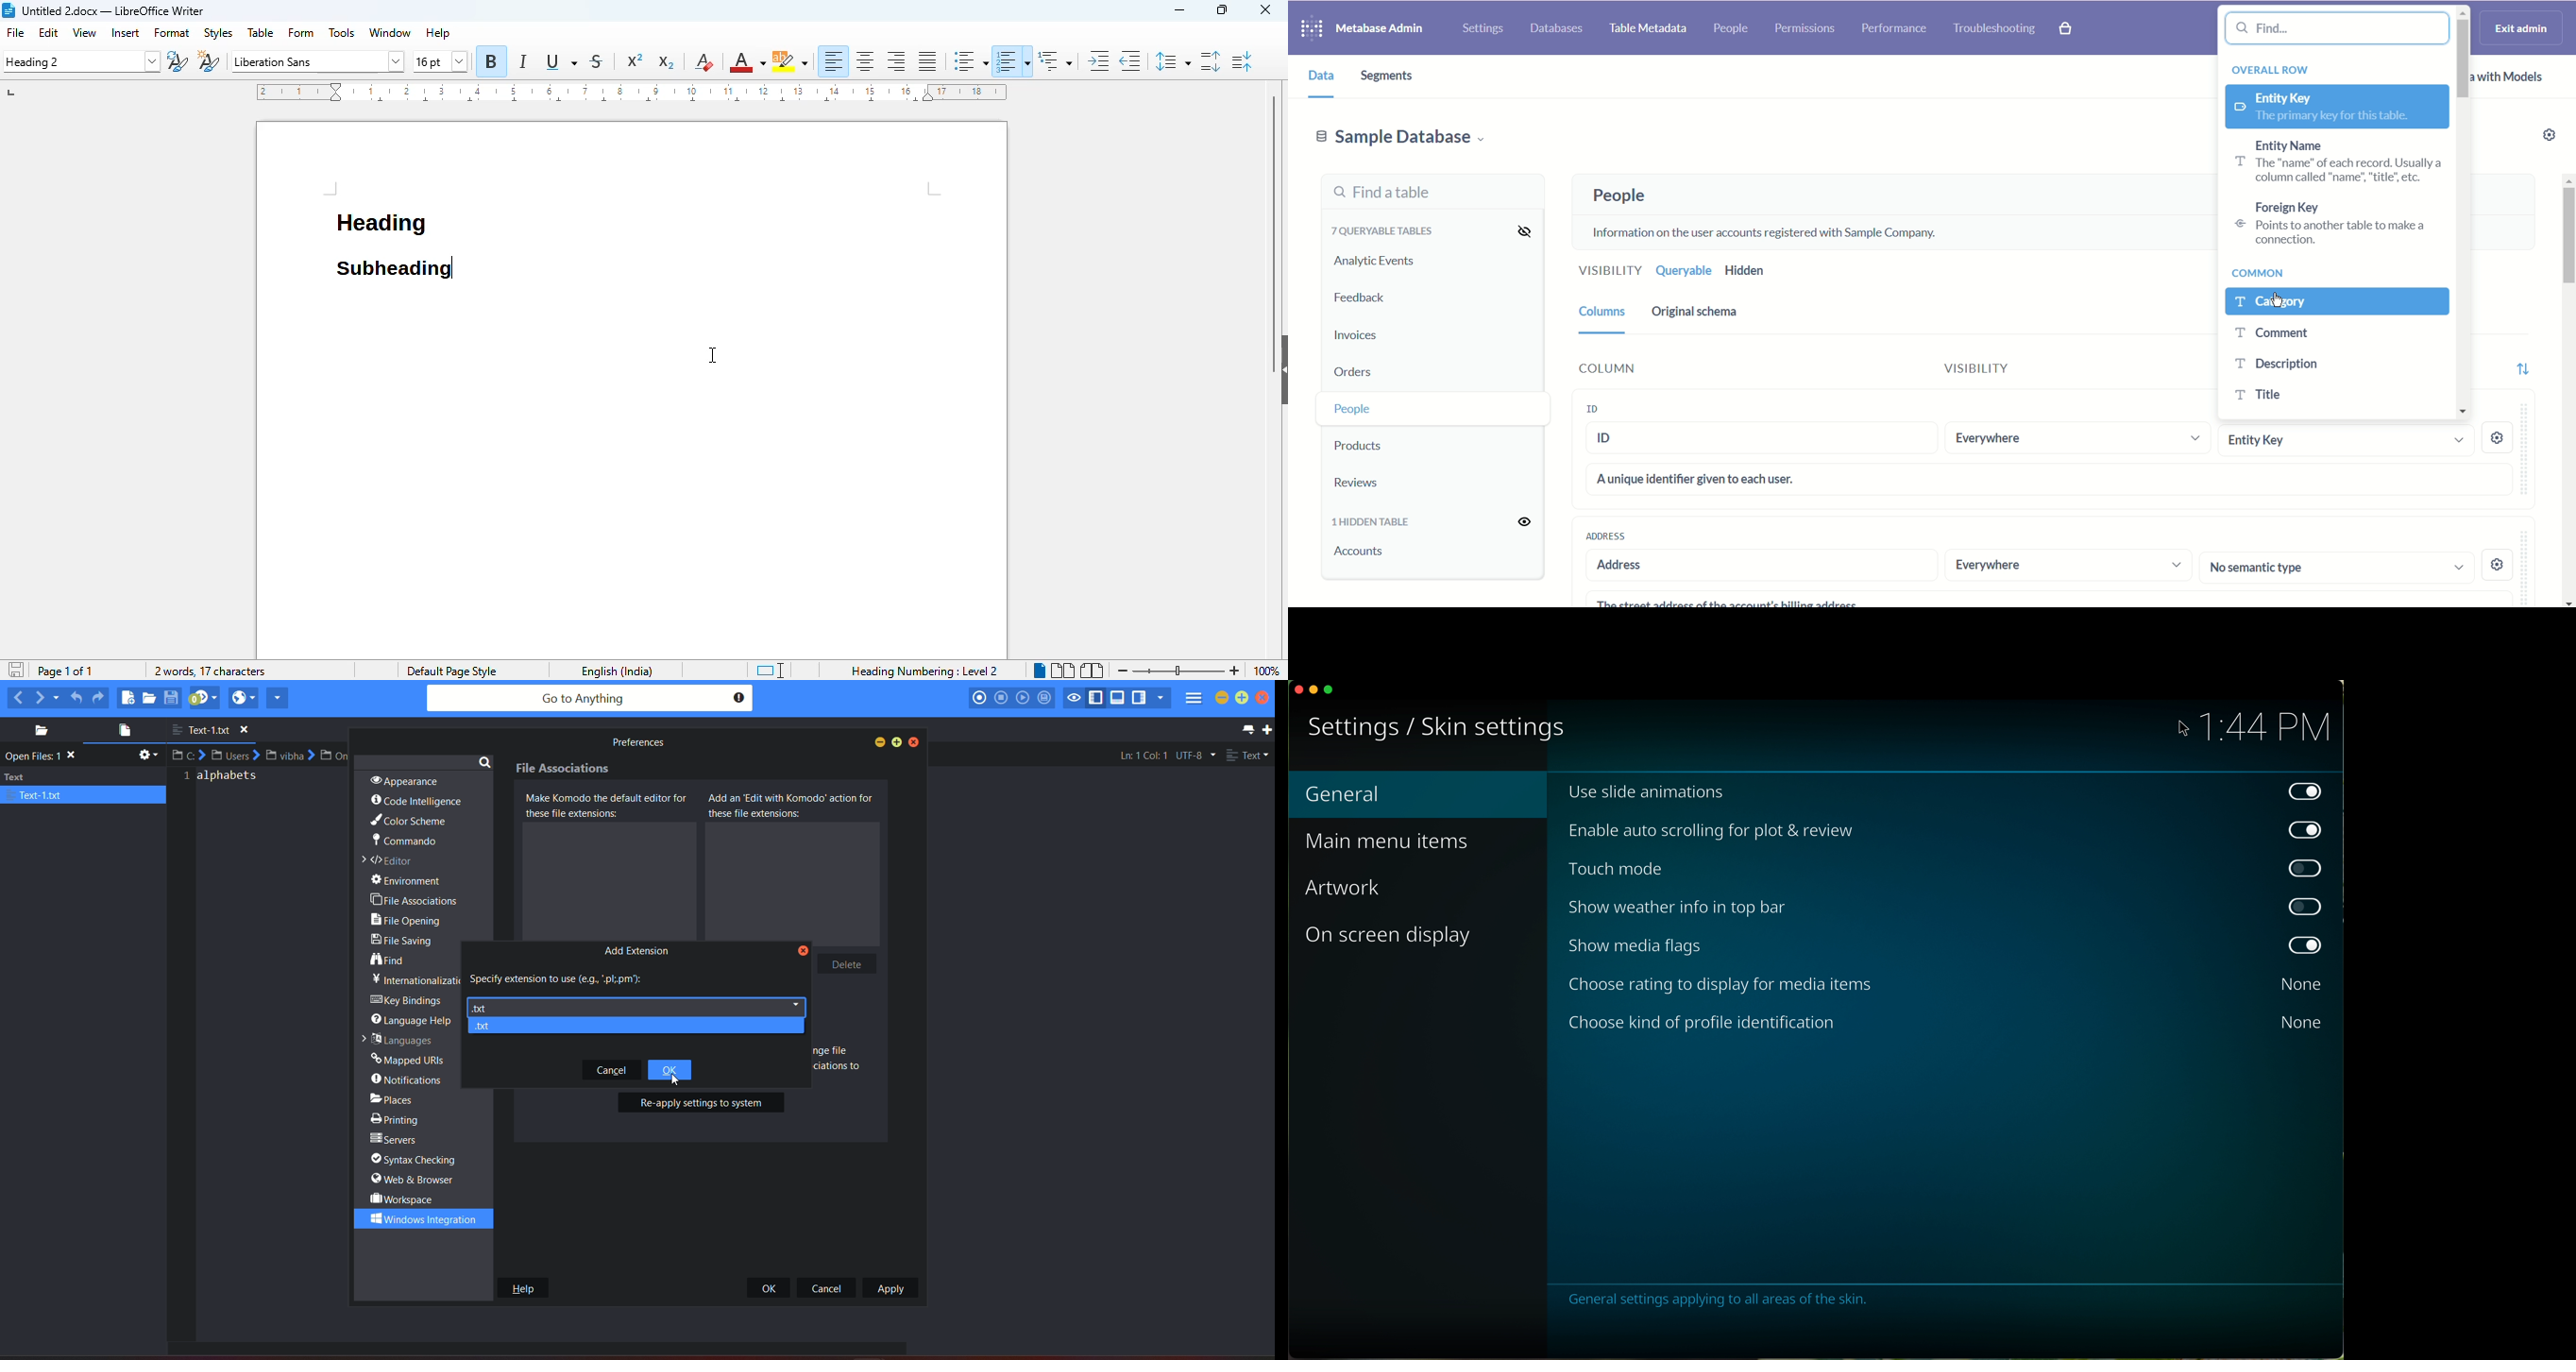  What do you see at coordinates (1942, 871) in the screenshot?
I see `disable touch mode` at bounding box center [1942, 871].